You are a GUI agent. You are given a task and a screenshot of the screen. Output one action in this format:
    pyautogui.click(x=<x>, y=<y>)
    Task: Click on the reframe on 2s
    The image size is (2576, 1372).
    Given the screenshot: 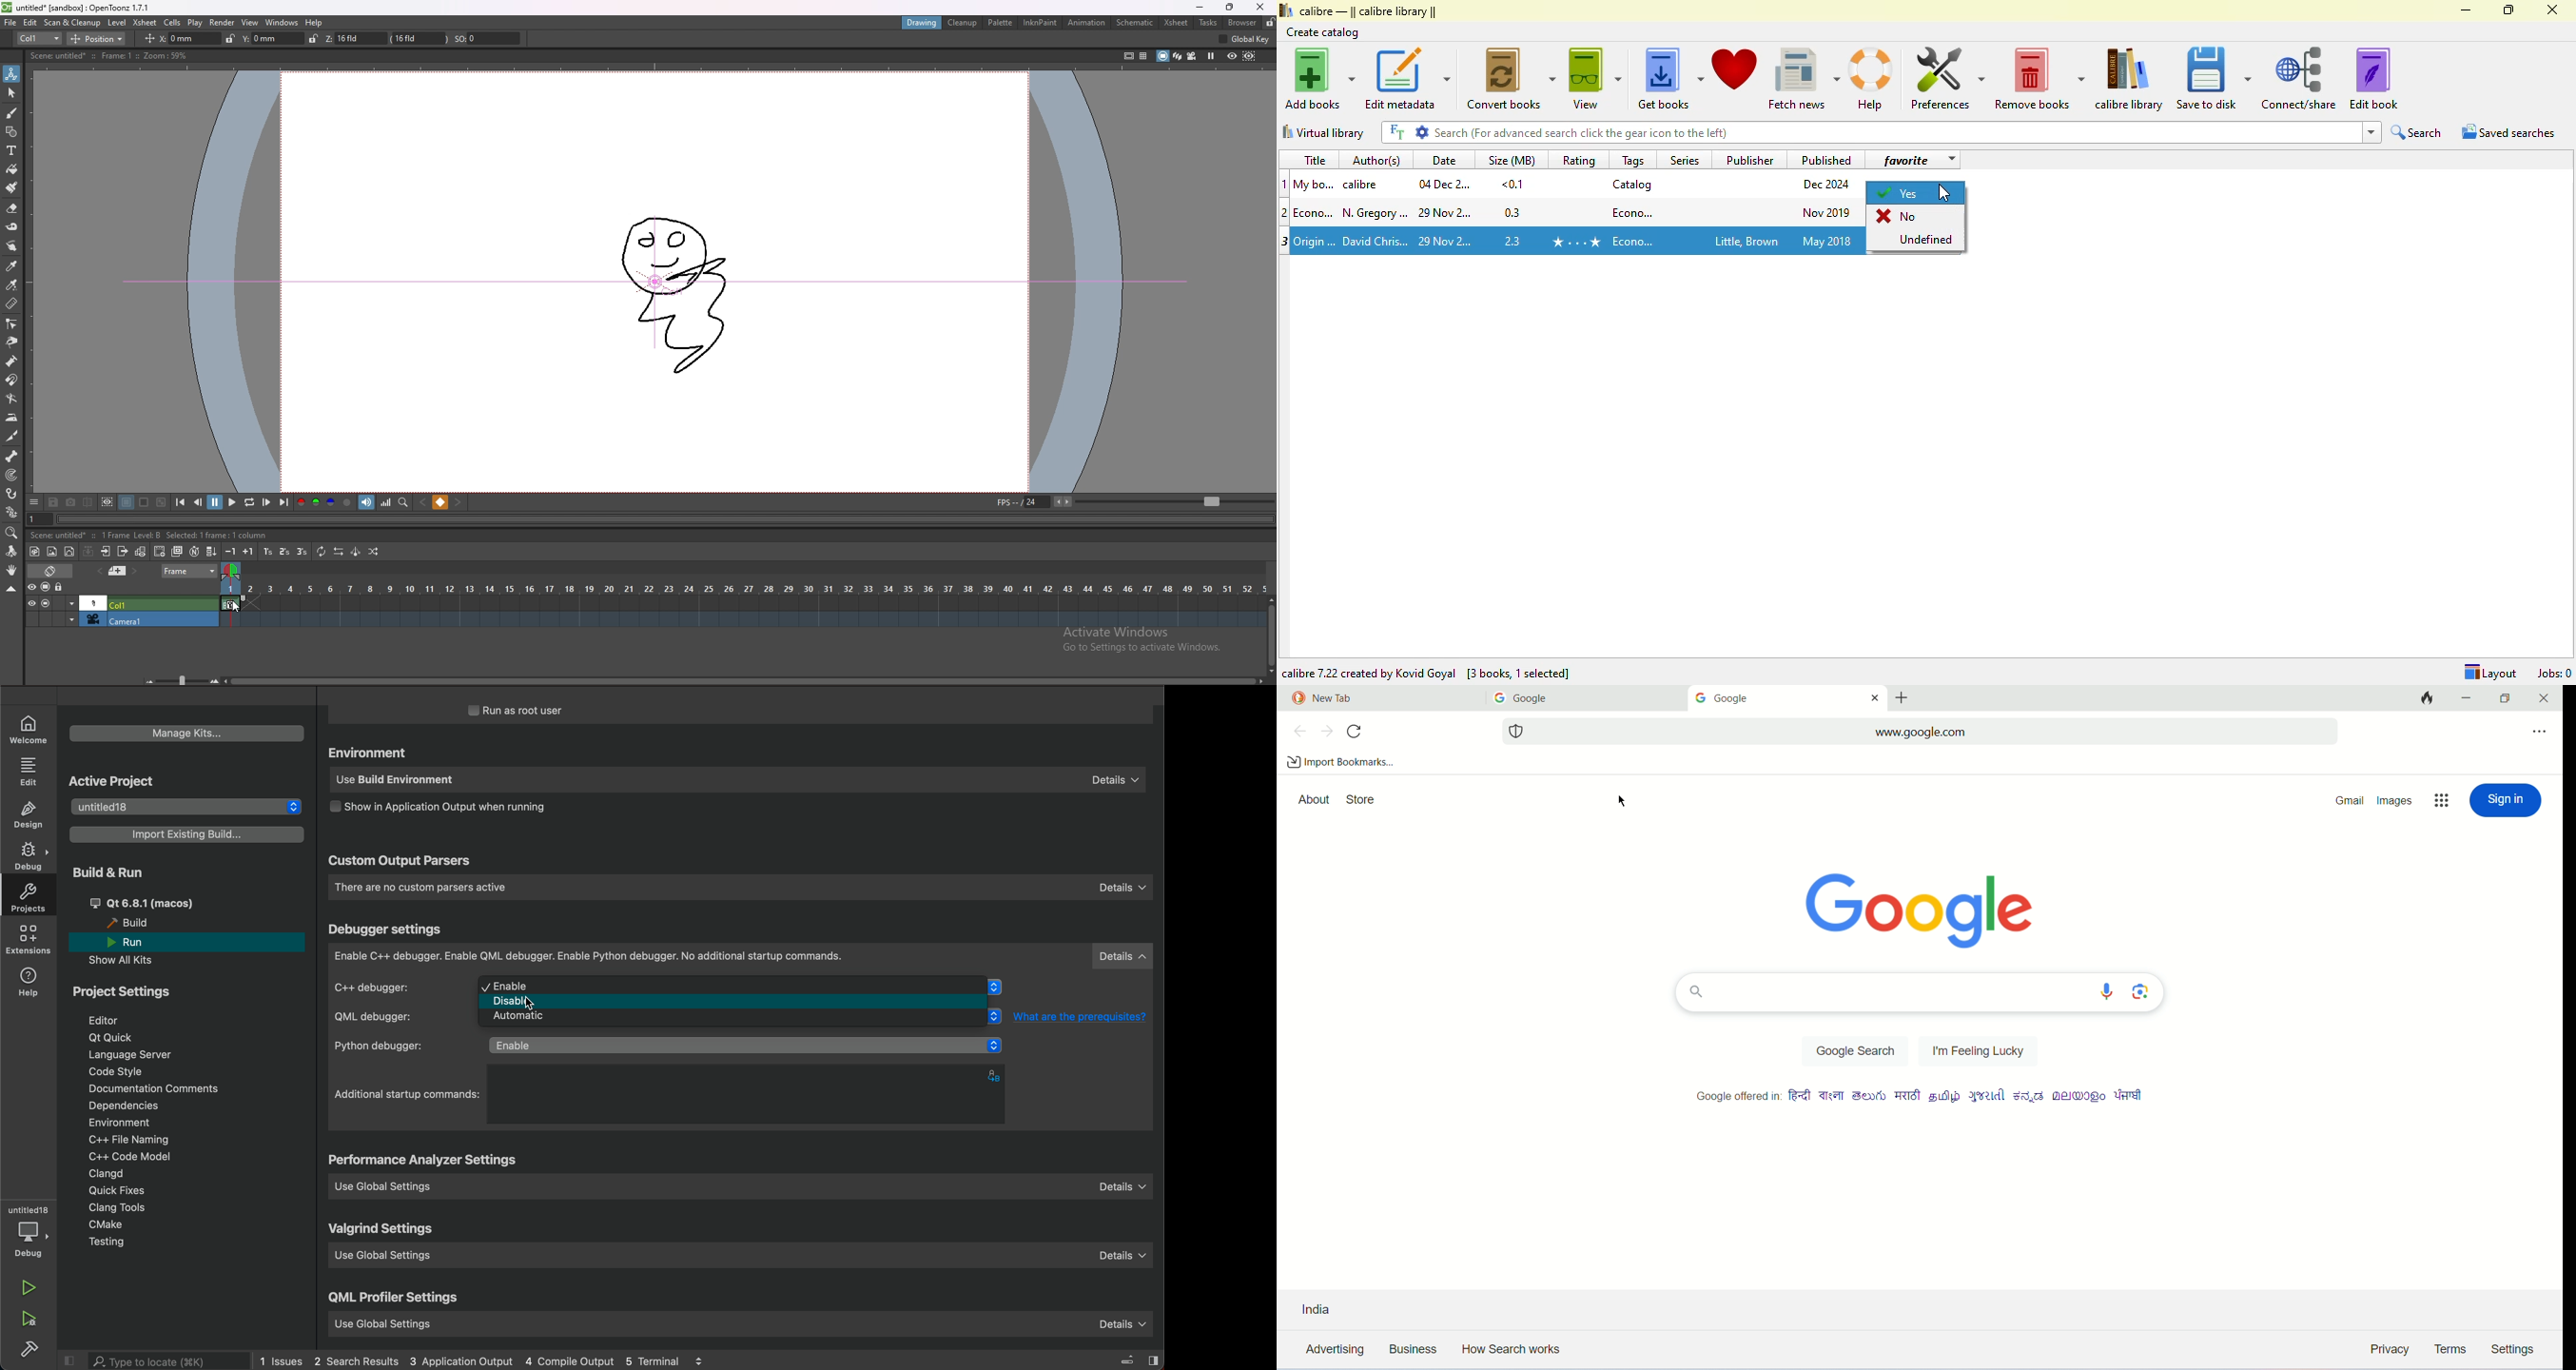 What is the action you would take?
    pyautogui.click(x=284, y=551)
    